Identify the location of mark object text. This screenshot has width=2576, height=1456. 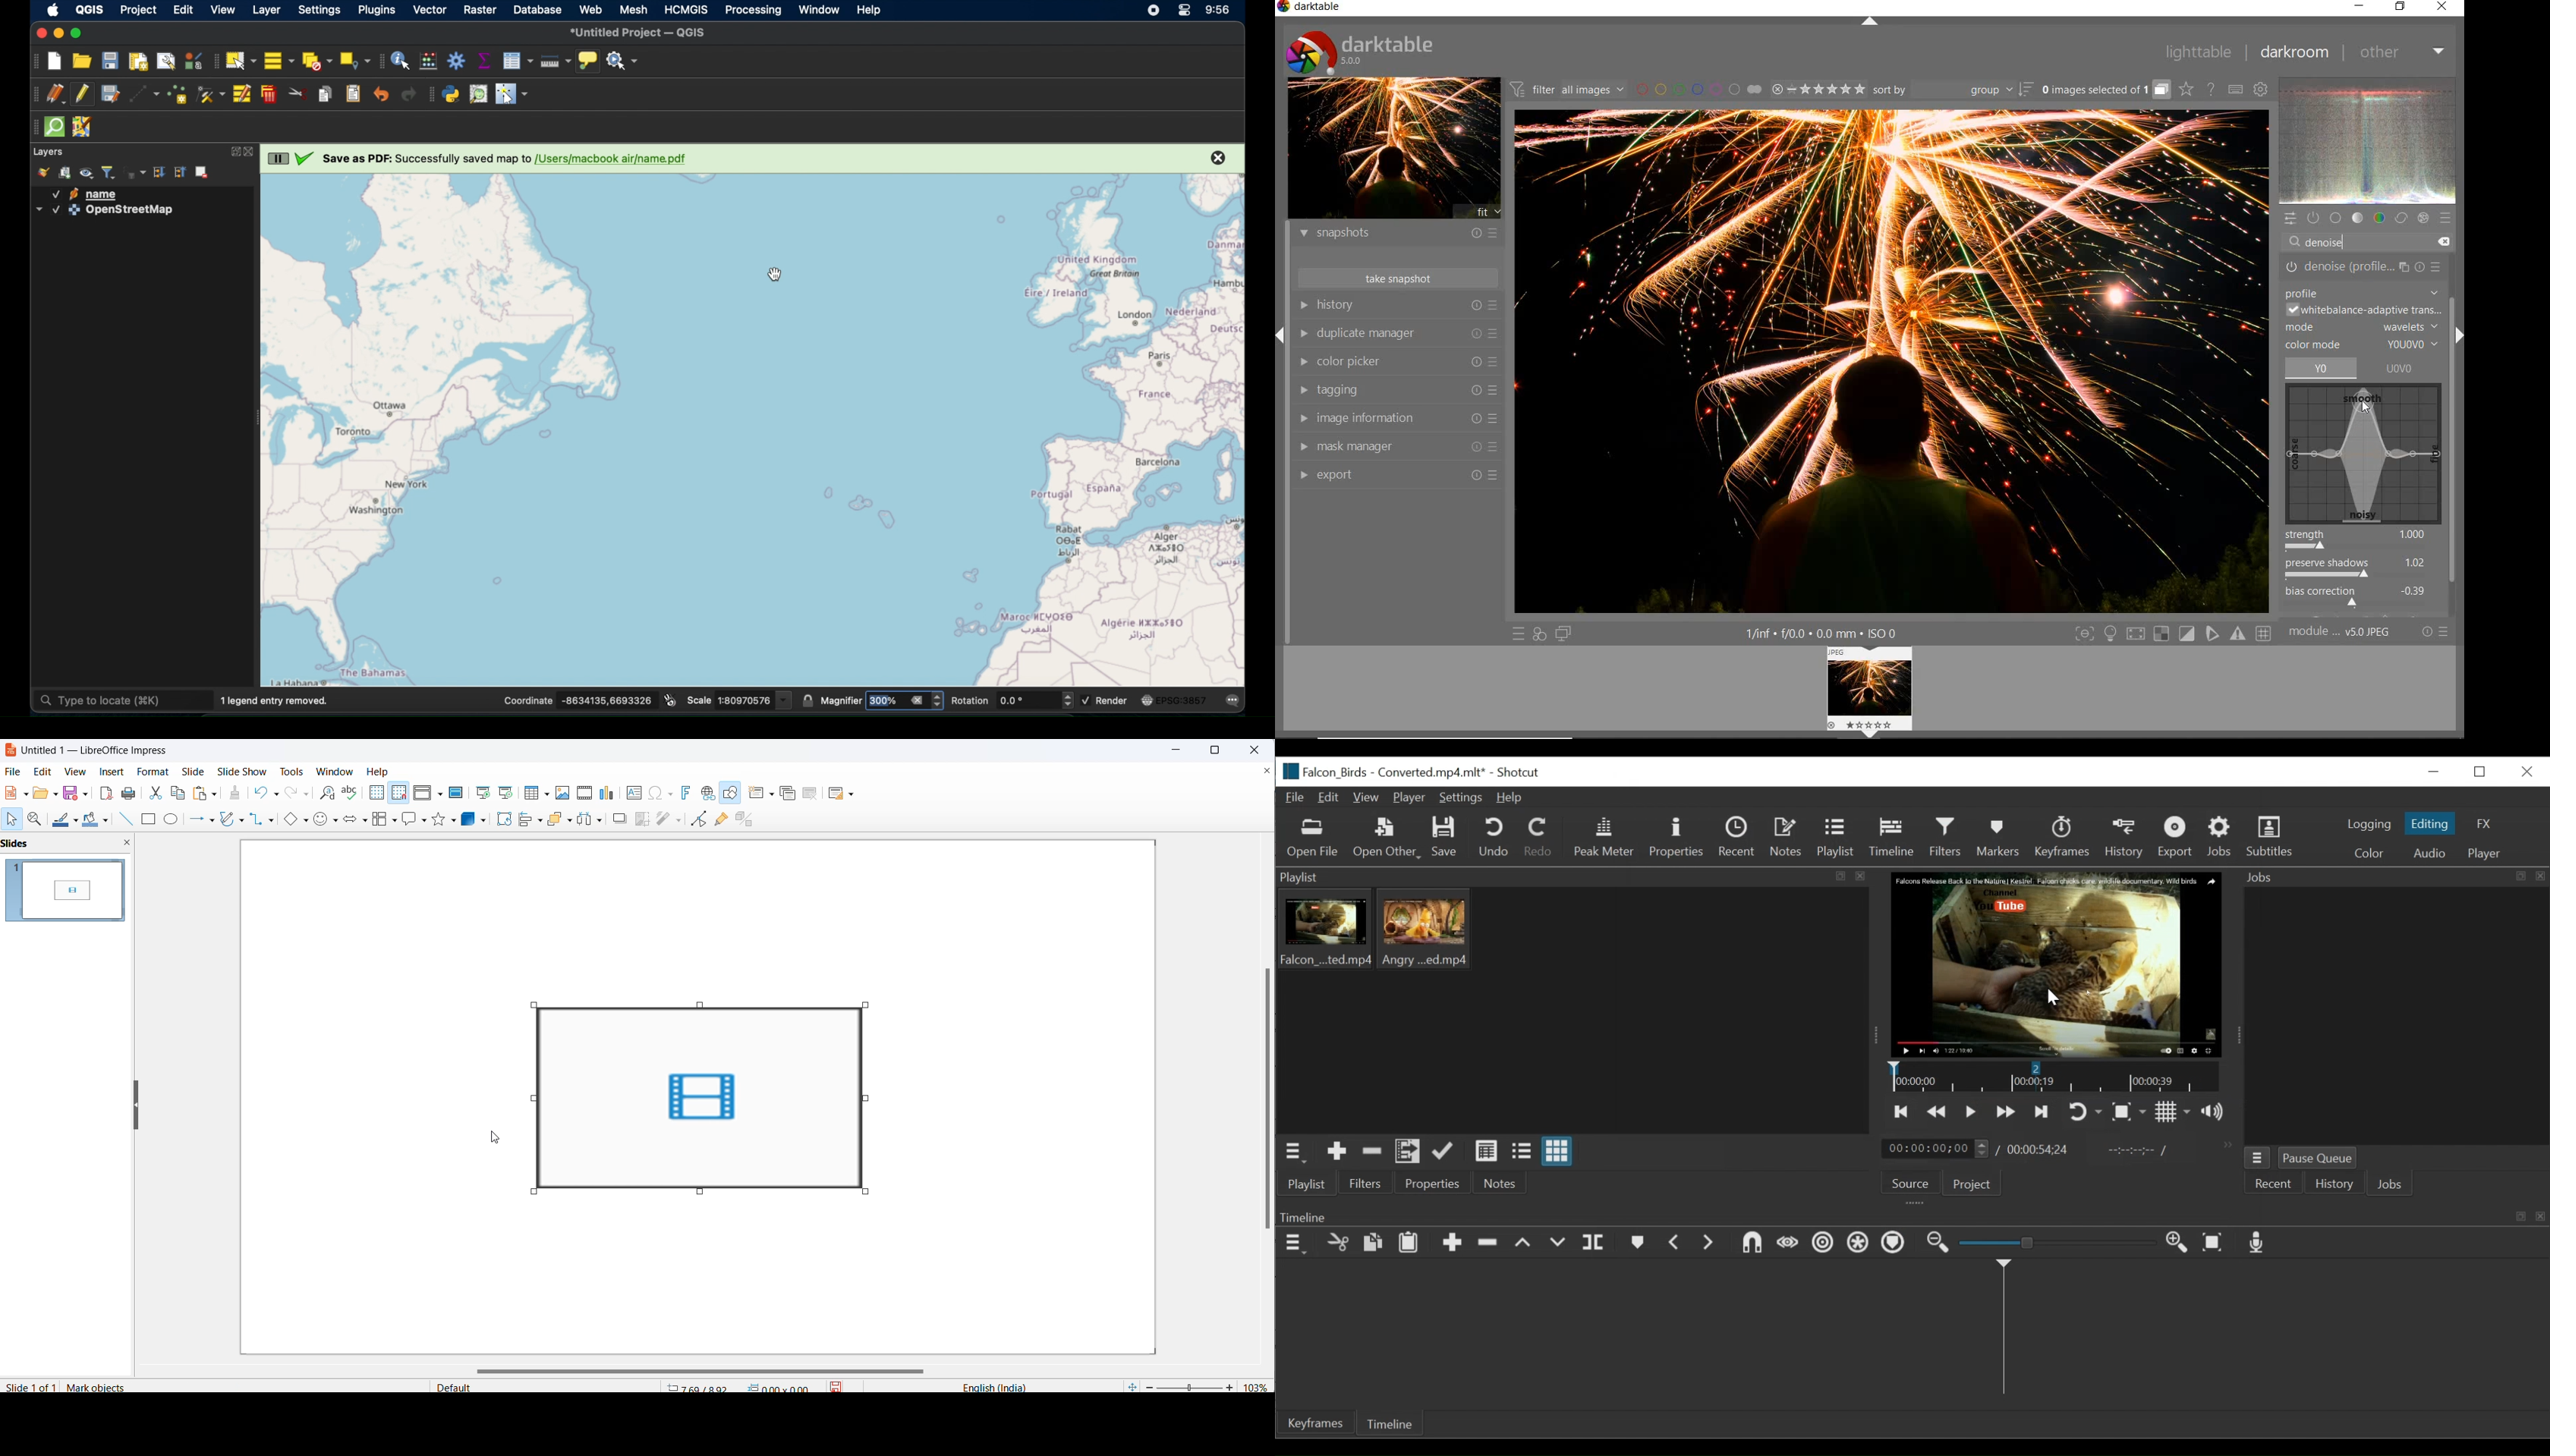
(108, 1385).